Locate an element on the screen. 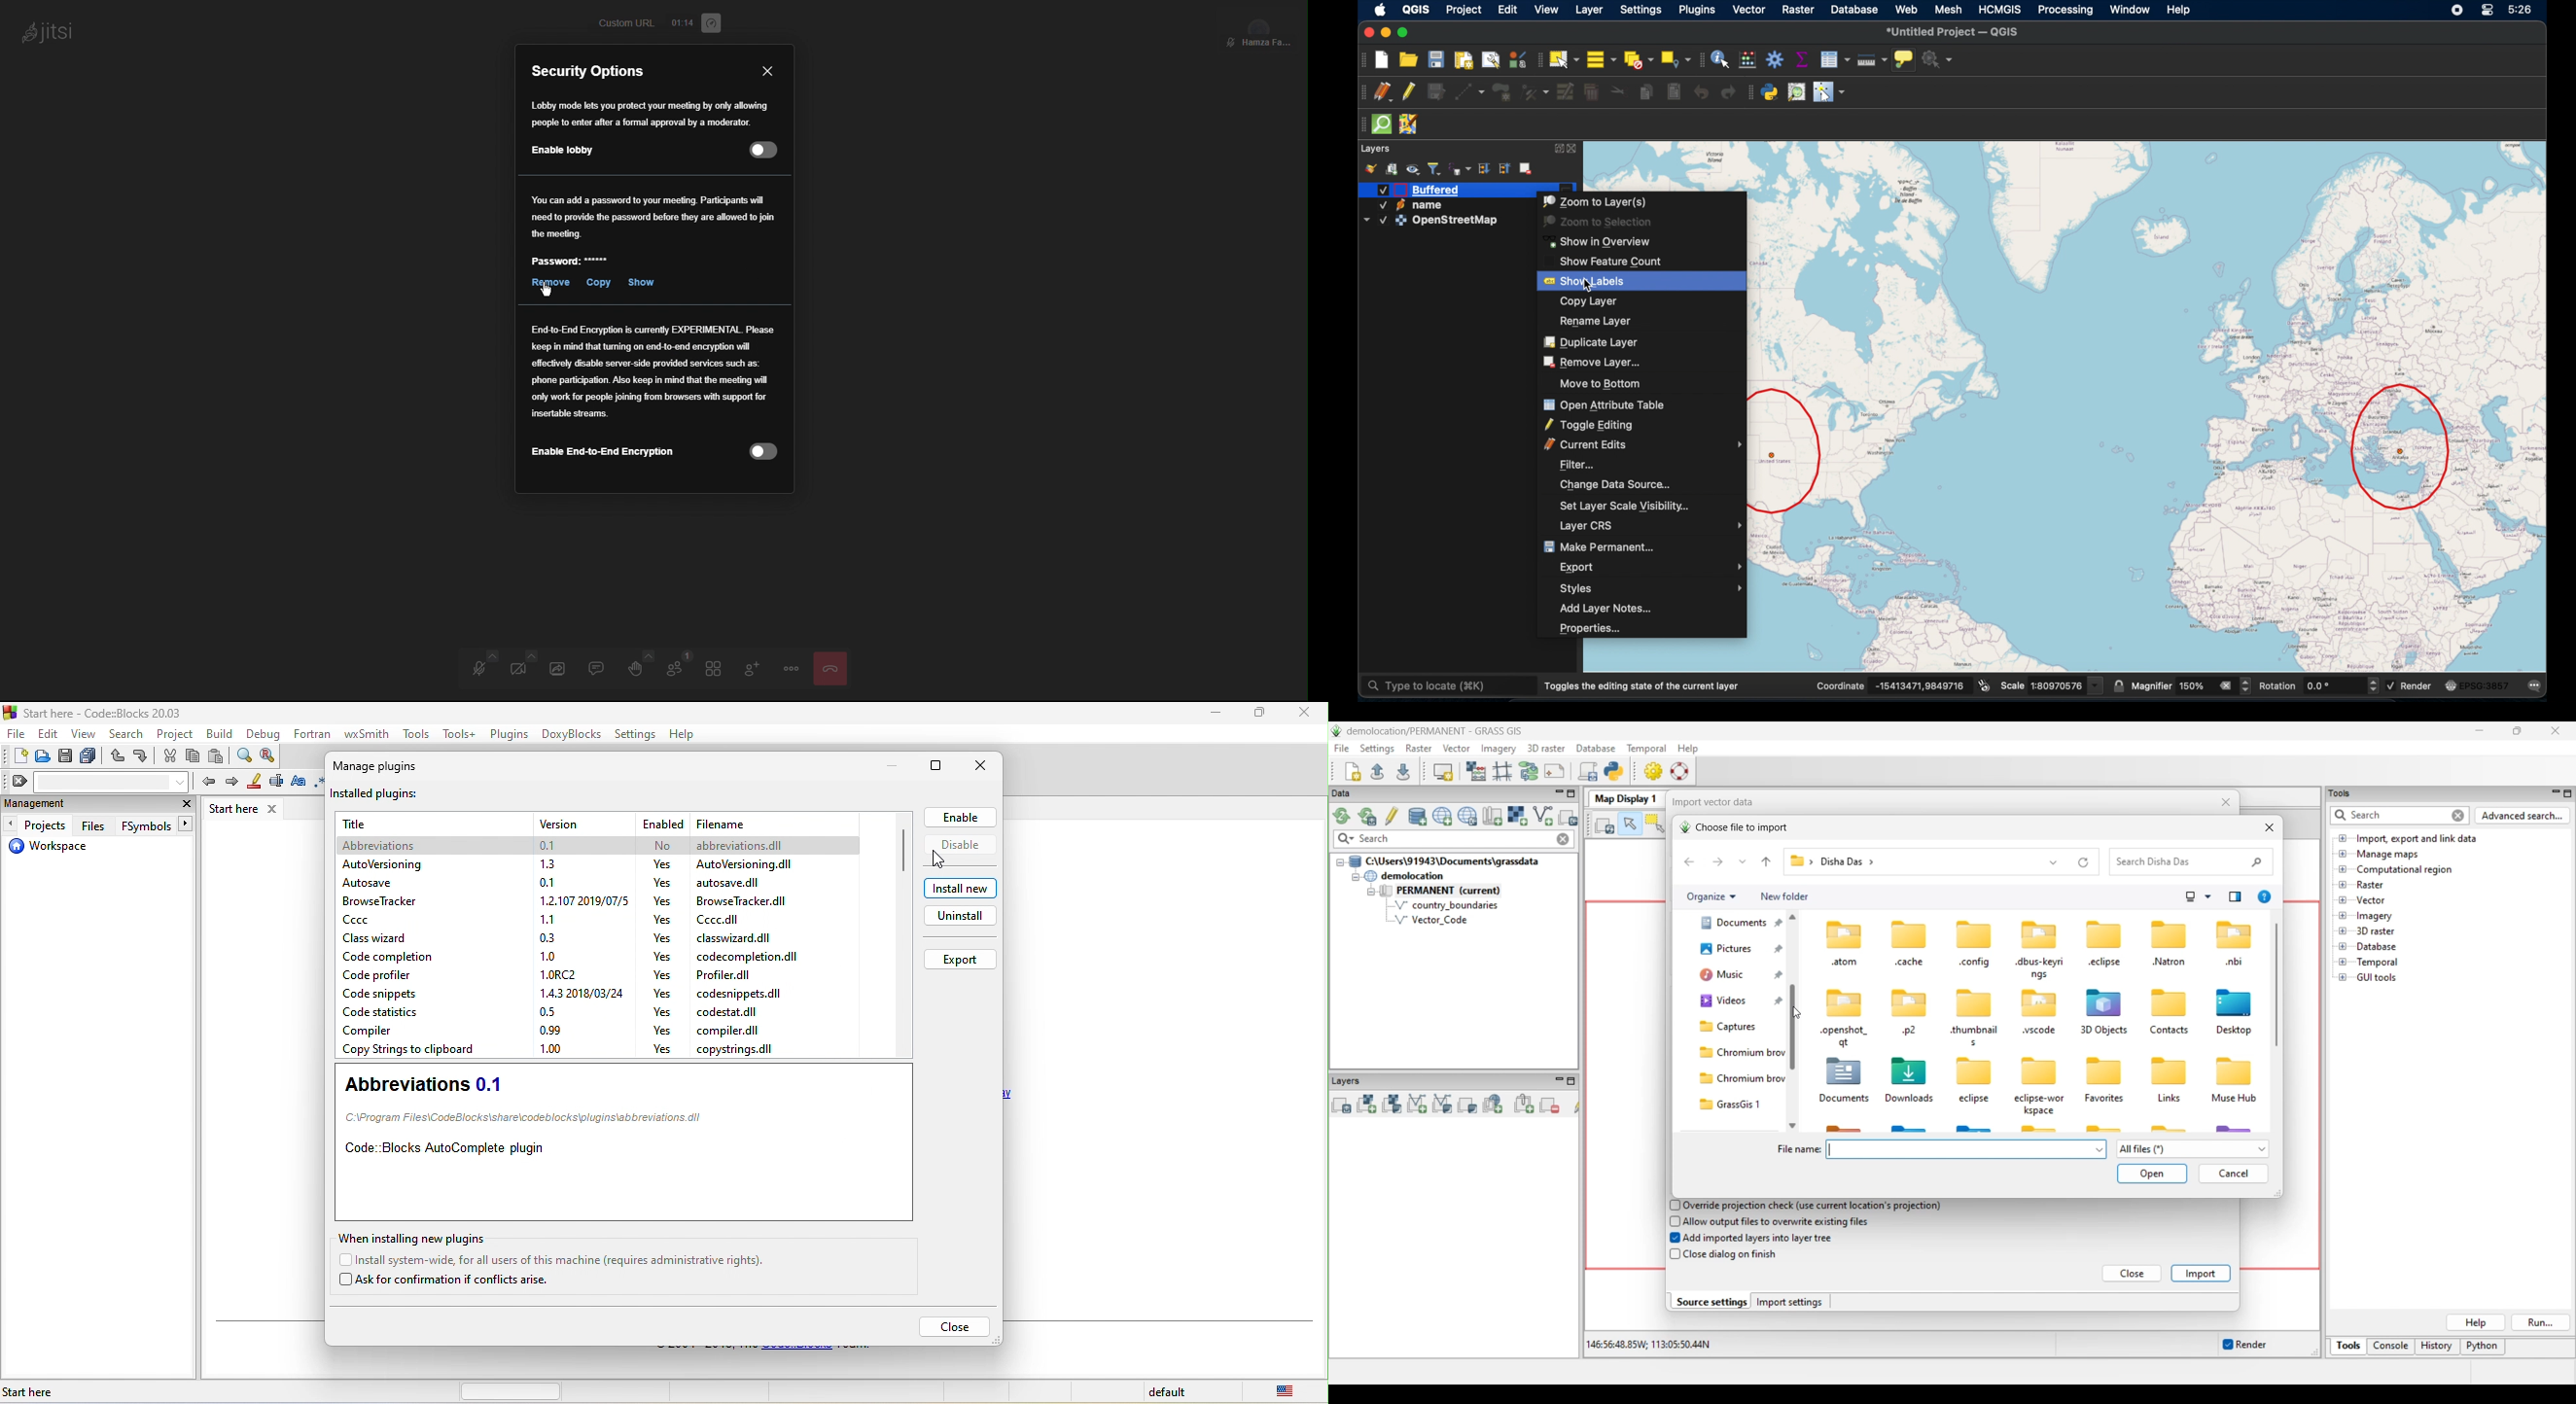 This screenshot has width=2576, height=1428. save everything is located at coordinates (90, 757).